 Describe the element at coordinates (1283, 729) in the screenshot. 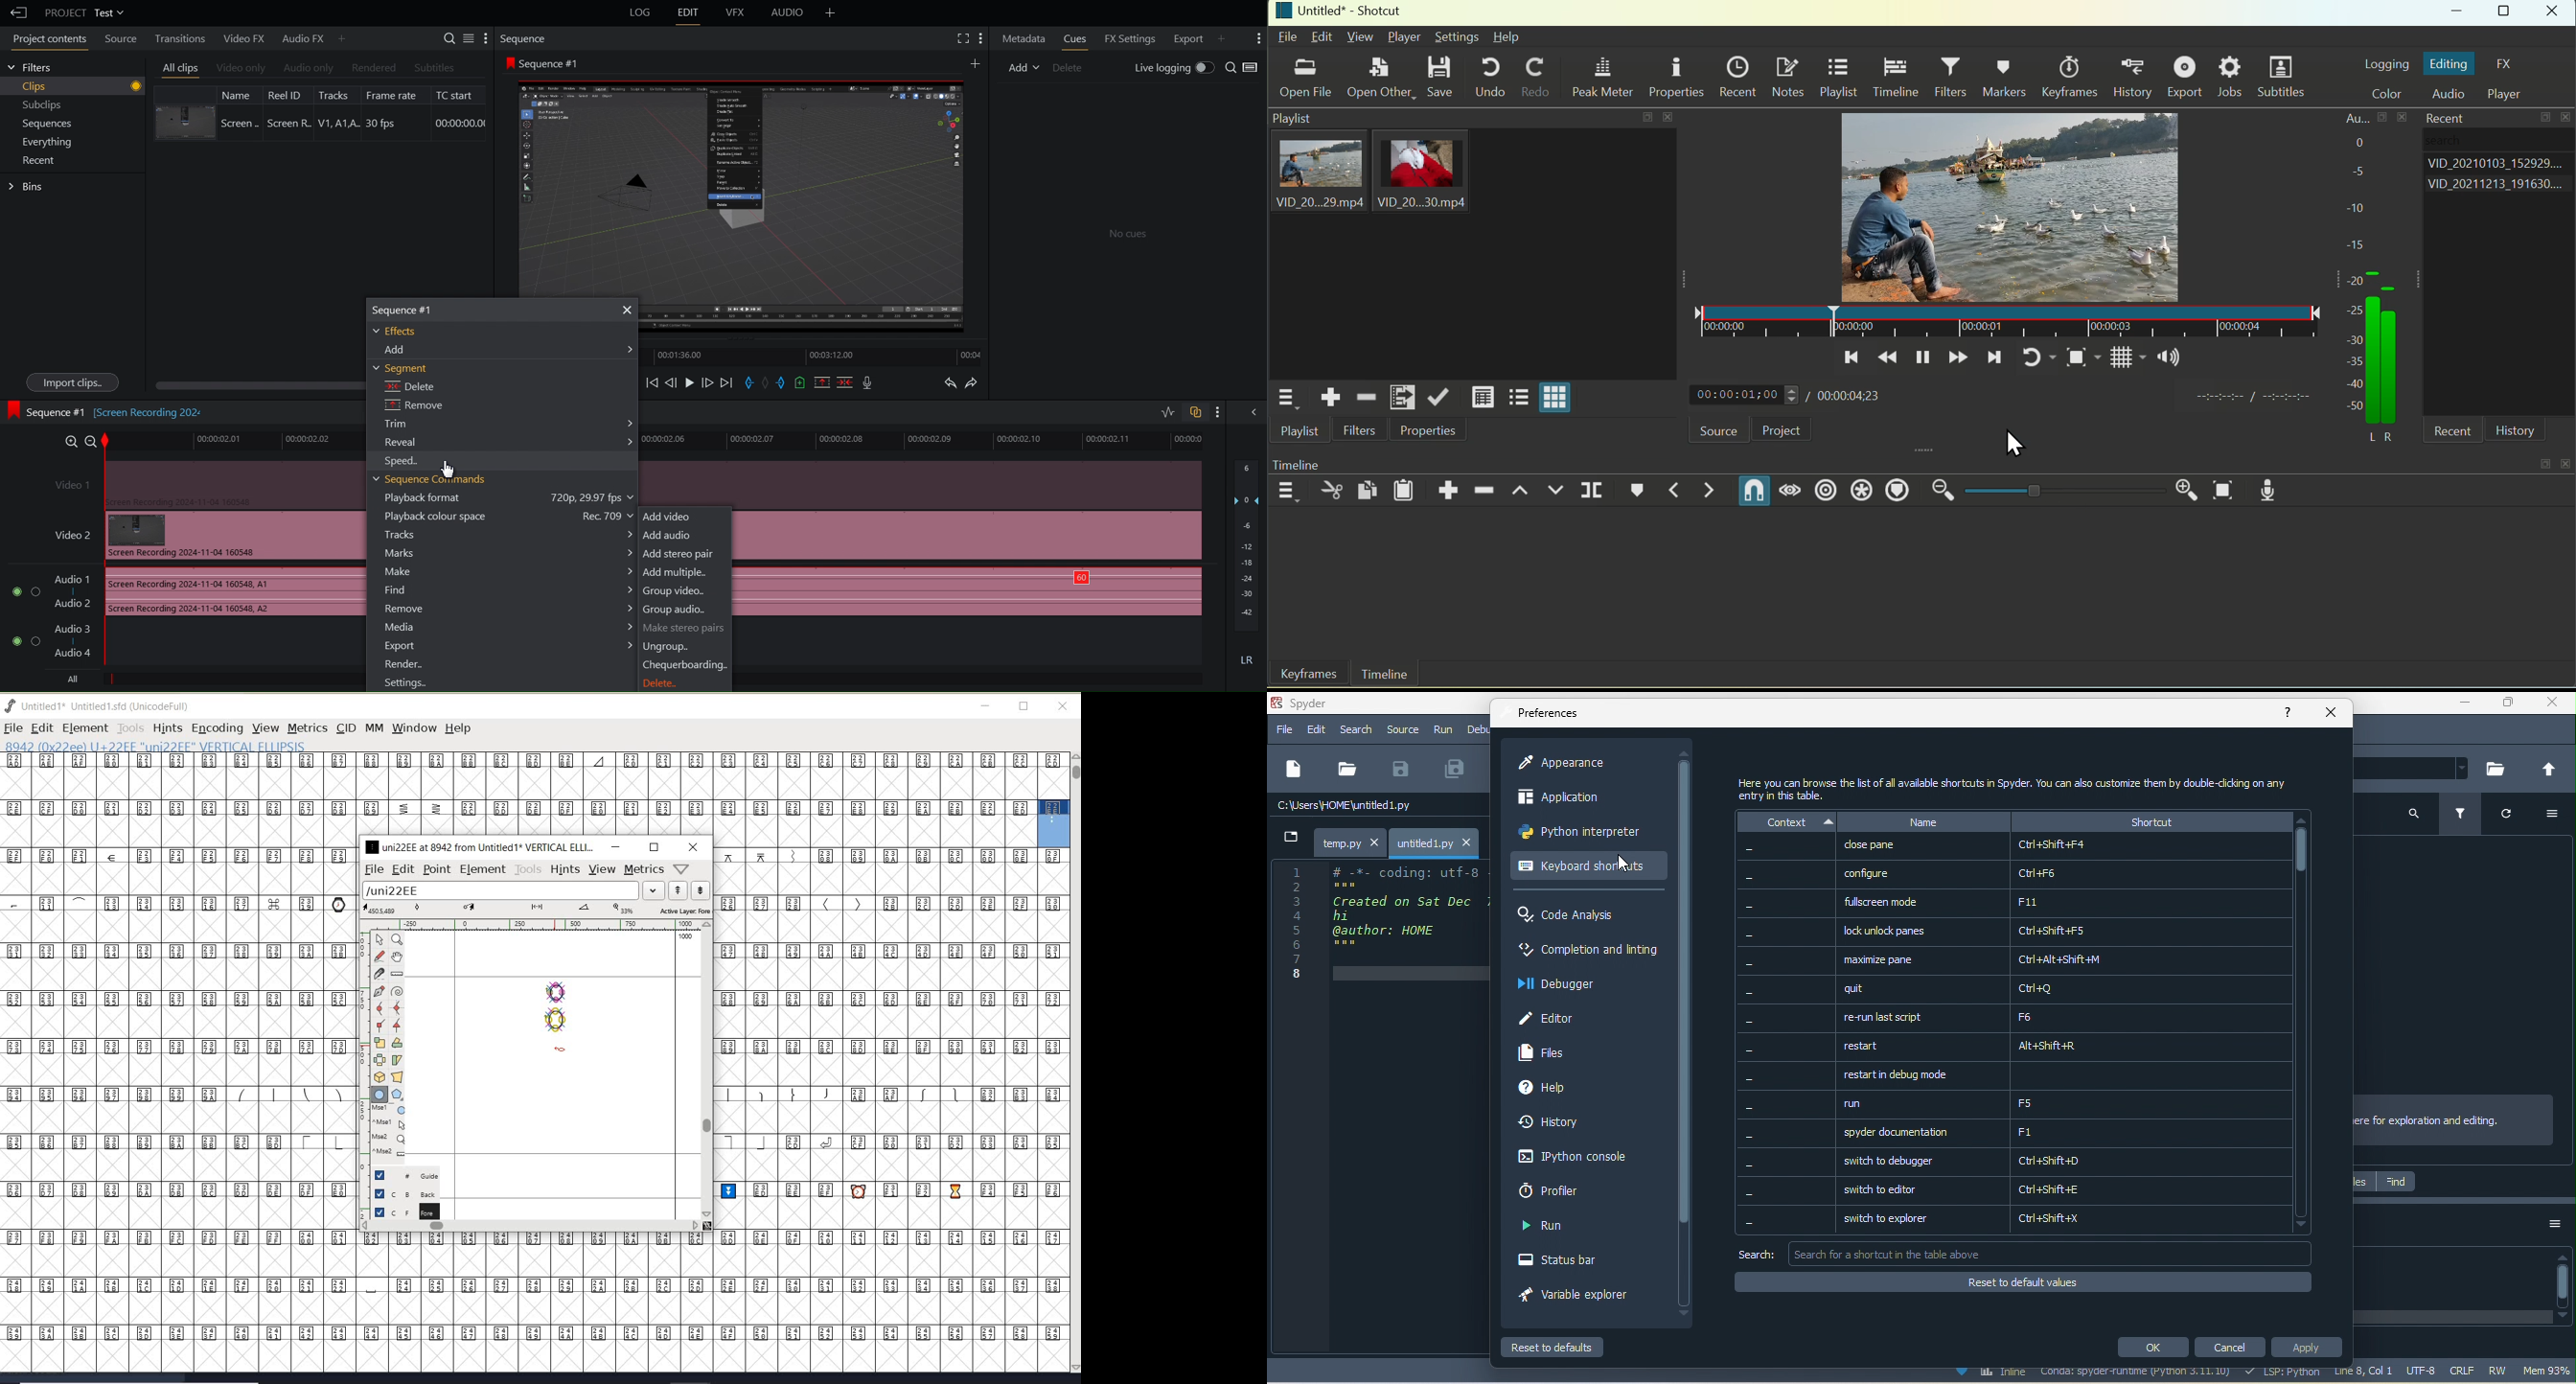

I see `file` at that location.